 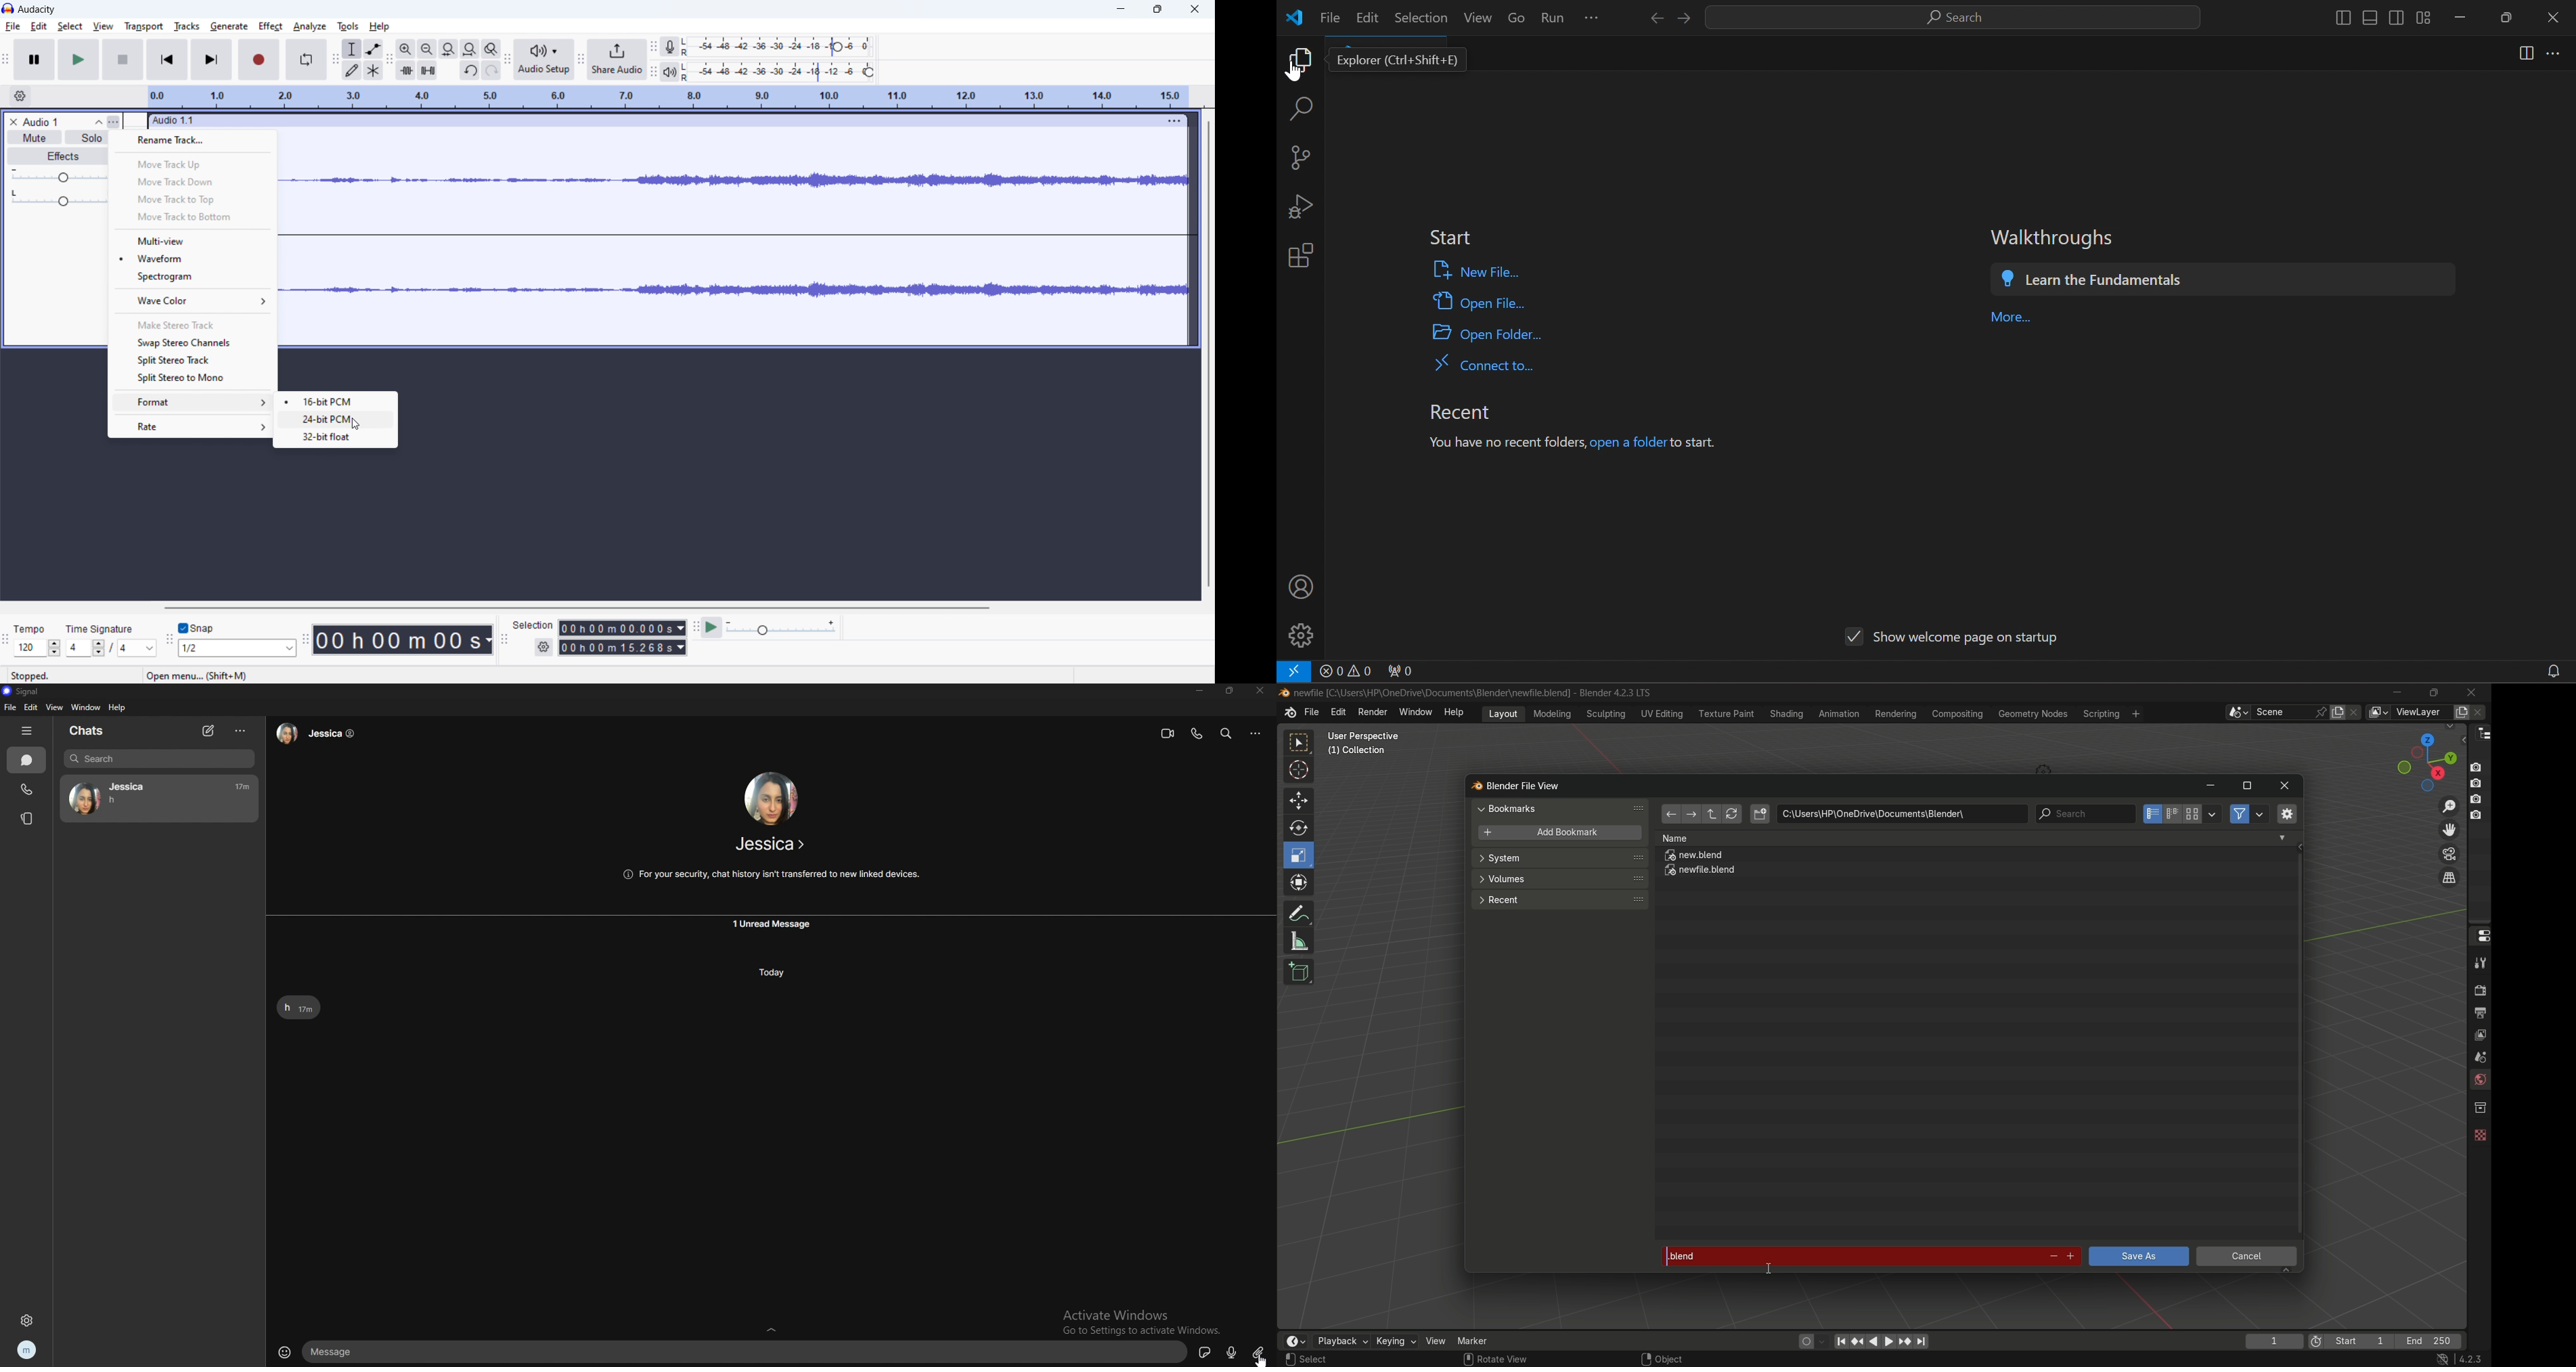 I want to click on run, so click(x=1555, y=15).